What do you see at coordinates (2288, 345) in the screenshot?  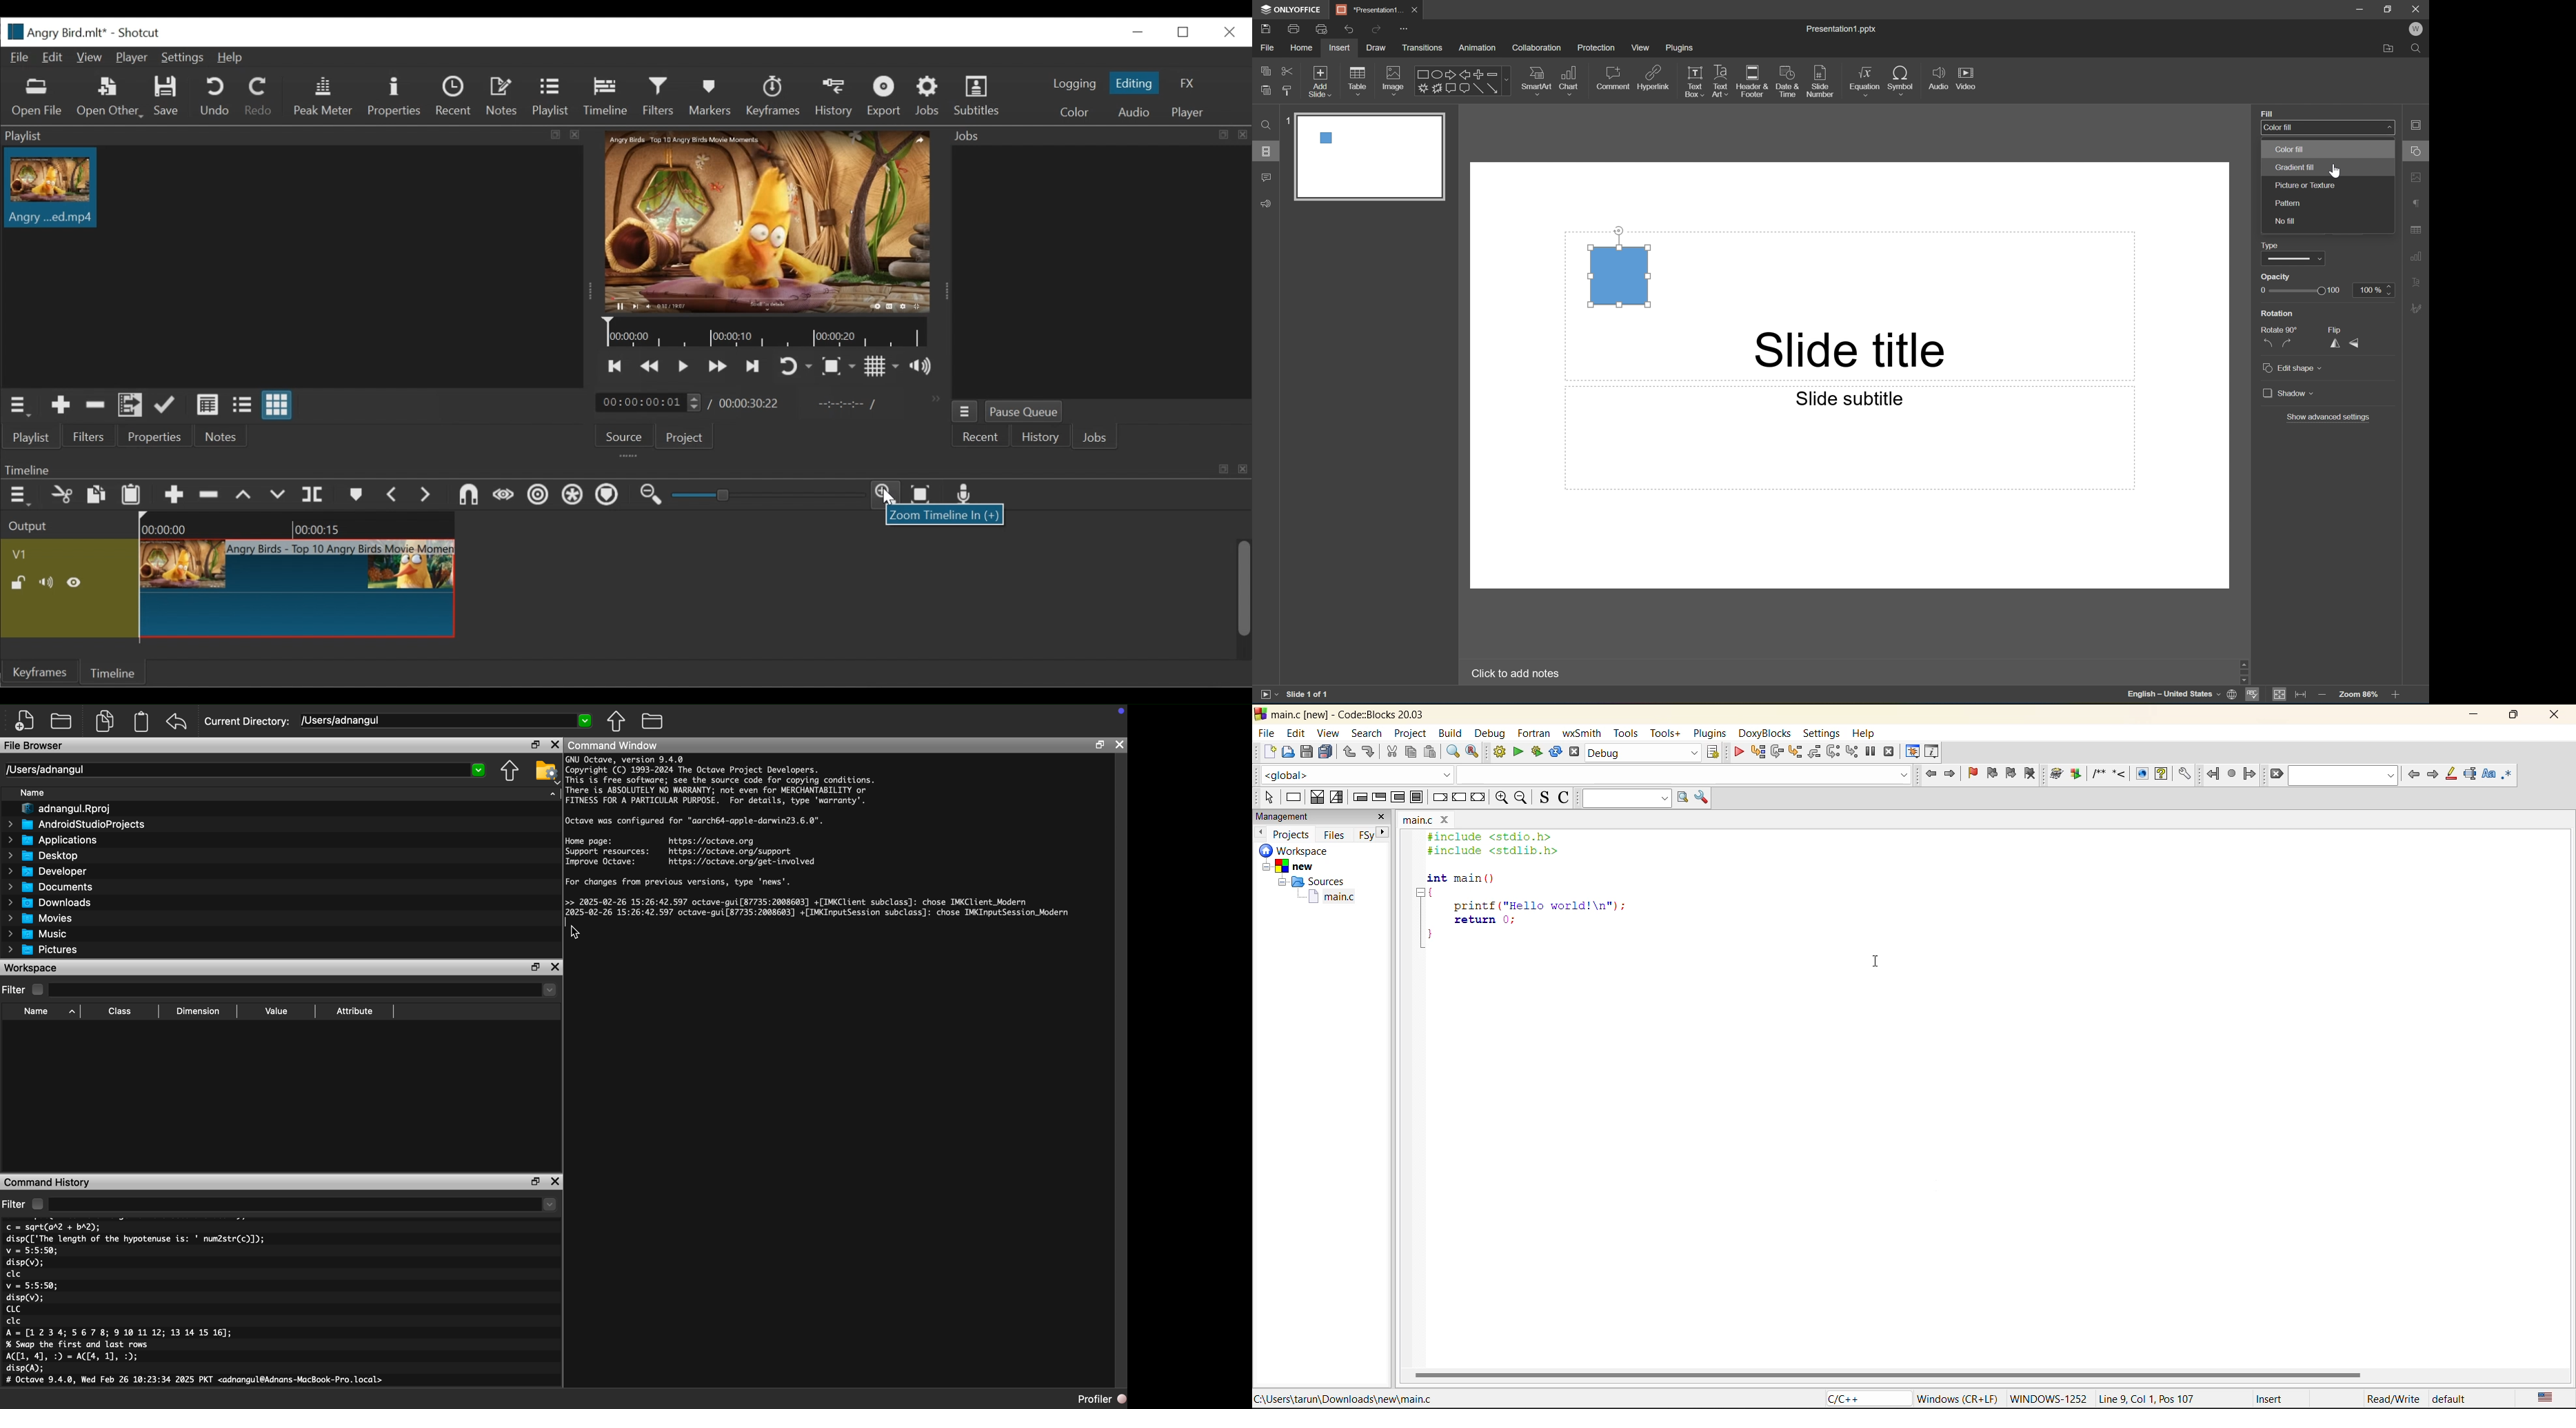 I see `Rotate 90° clockwise` at bounding box center [2288, 345].